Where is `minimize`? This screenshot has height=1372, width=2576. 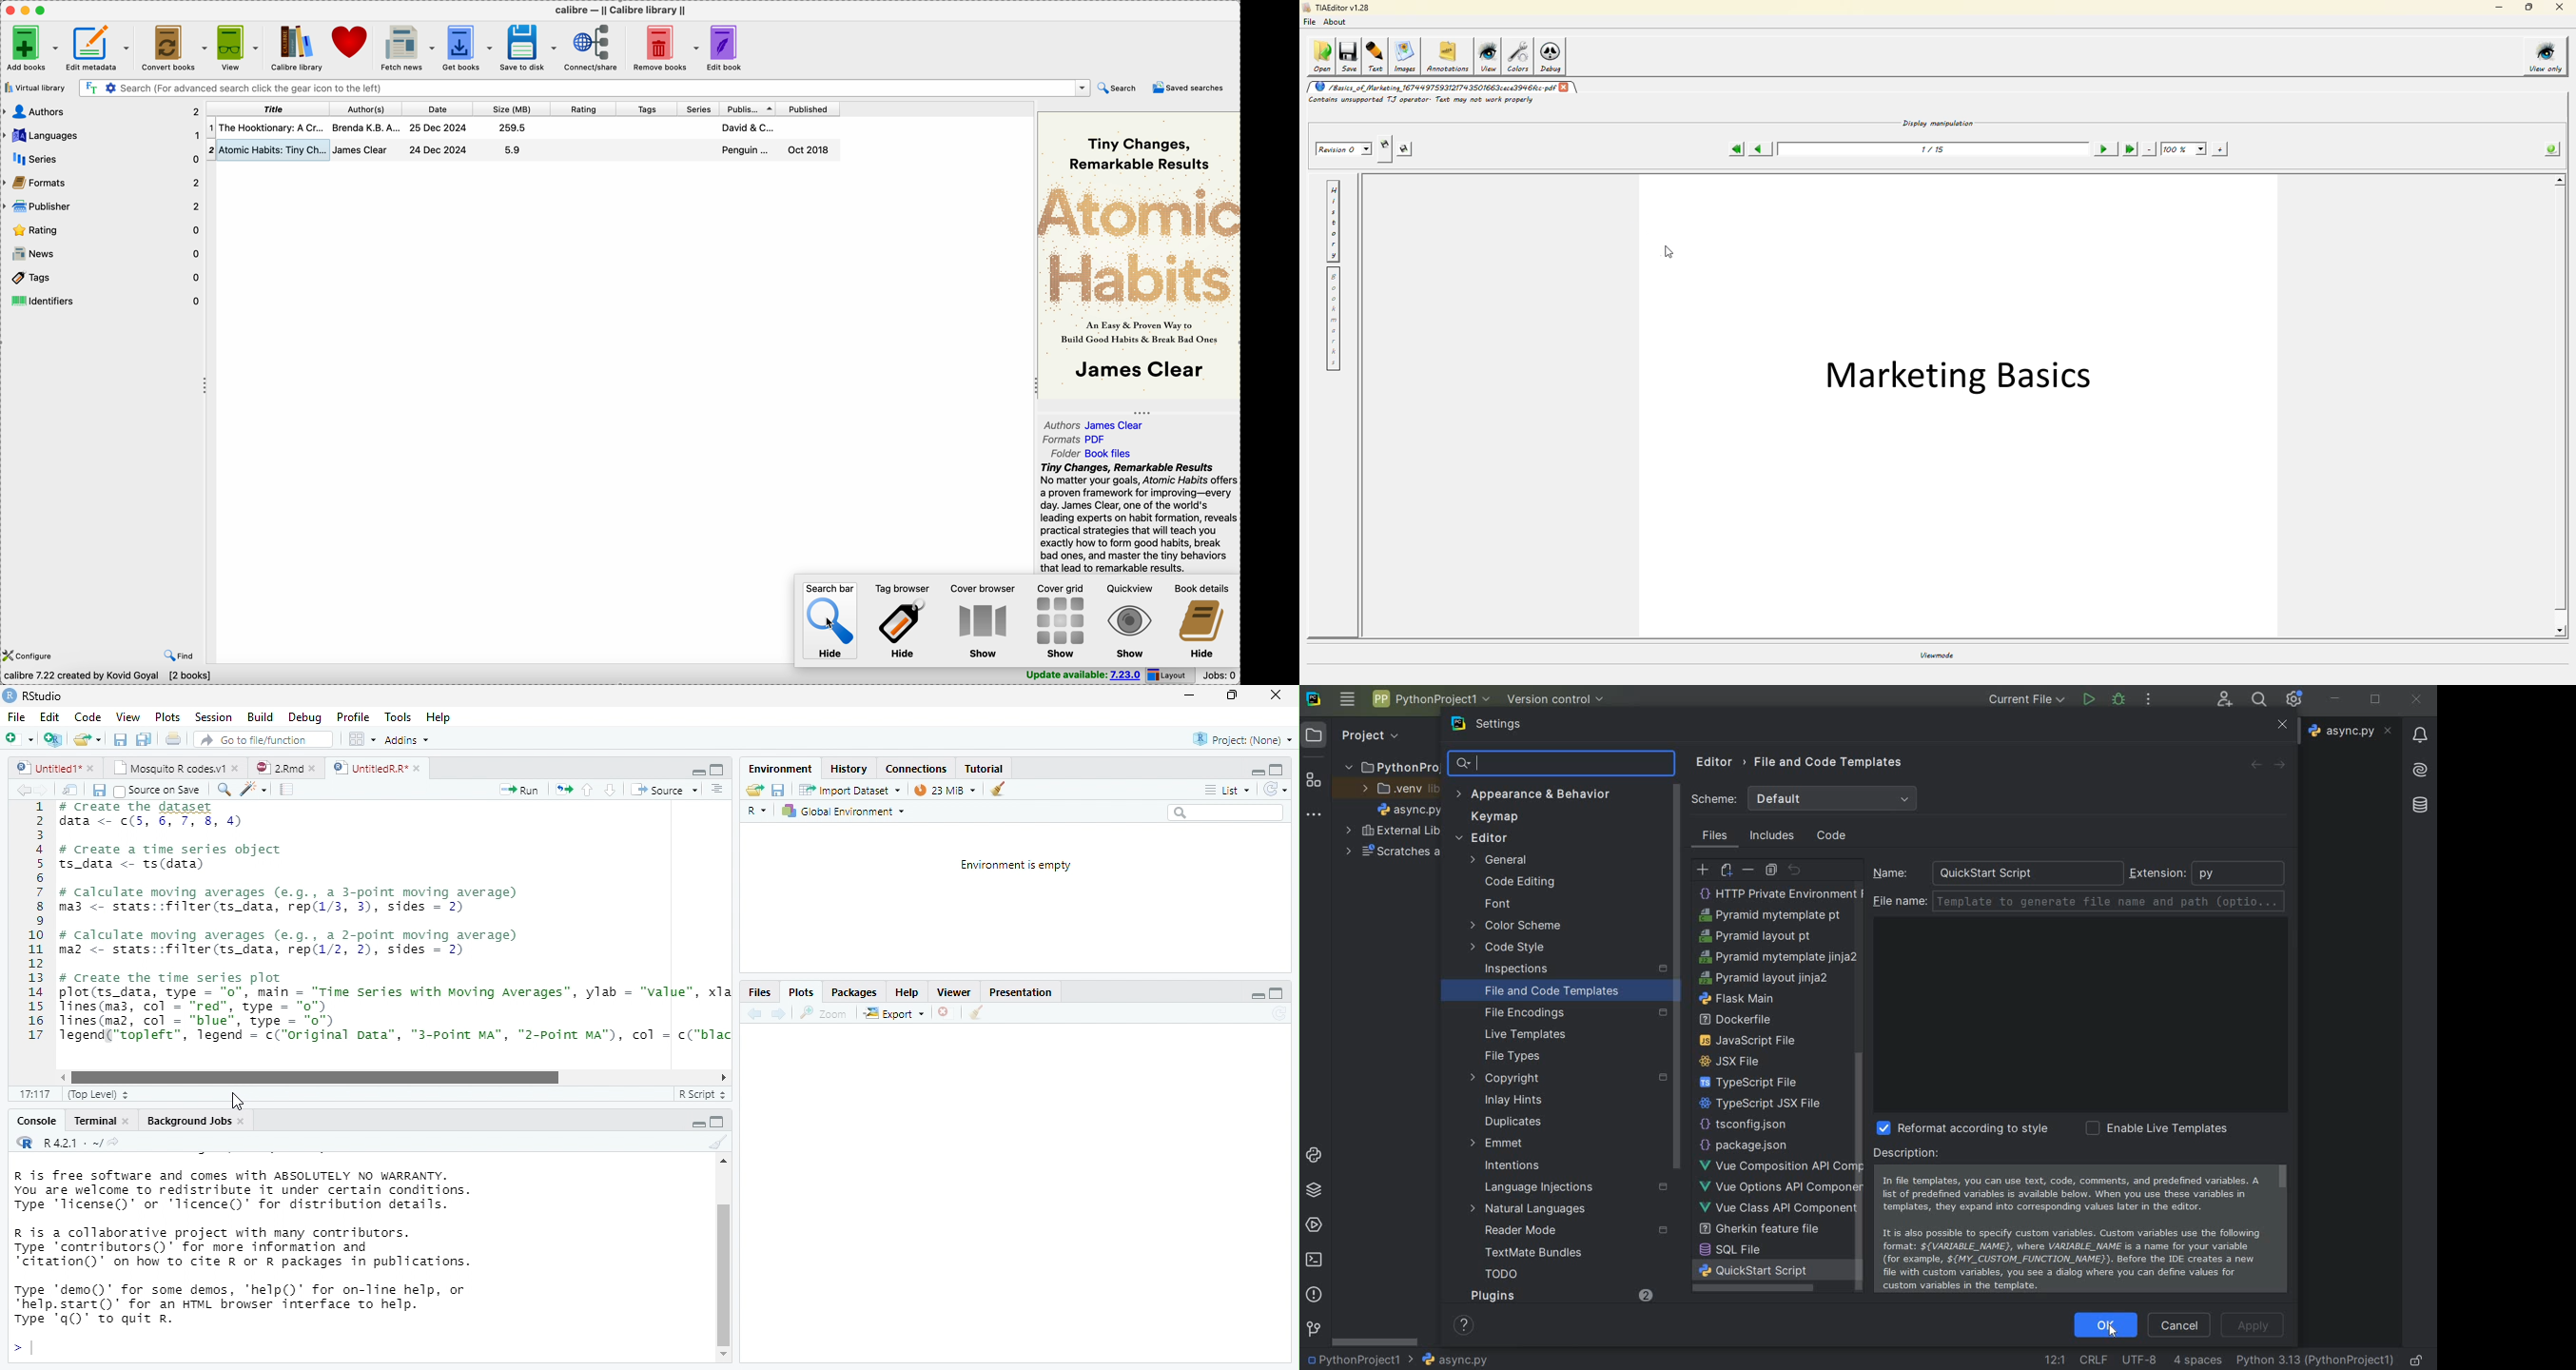 minimize is located at coordinates (1259, 998).